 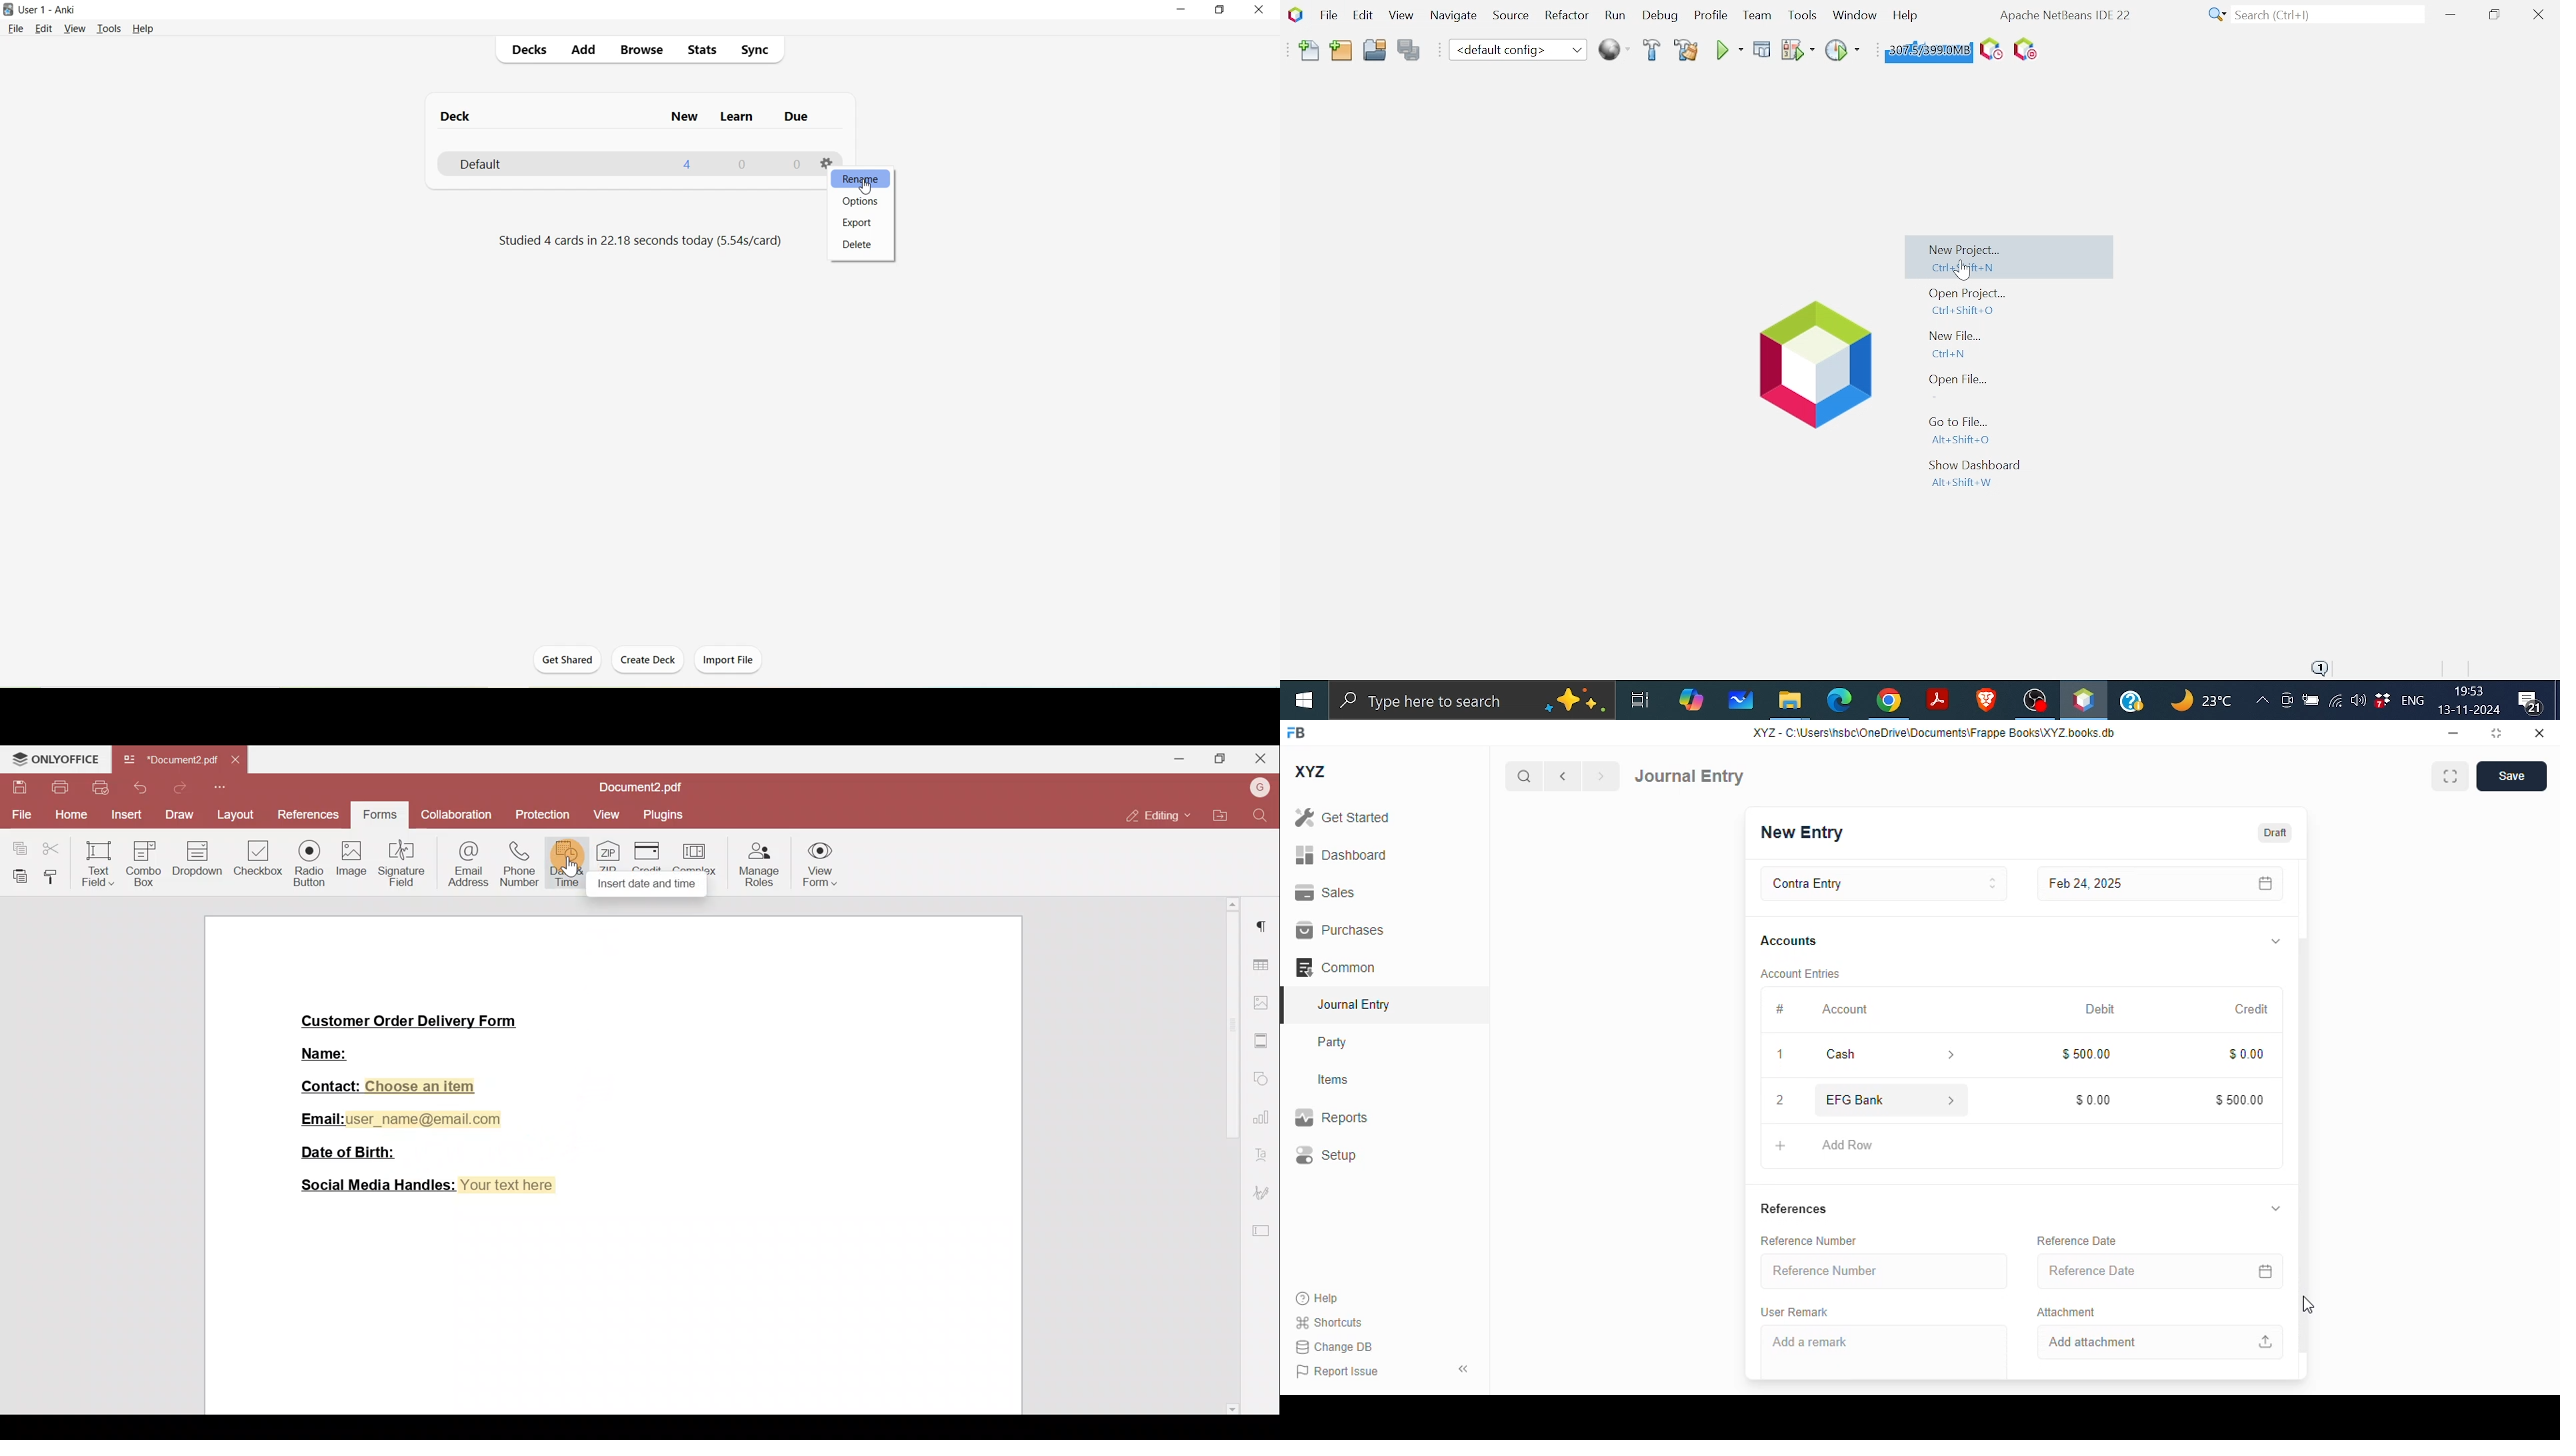 I want to click on cash , so click(x=1863, y=1055).